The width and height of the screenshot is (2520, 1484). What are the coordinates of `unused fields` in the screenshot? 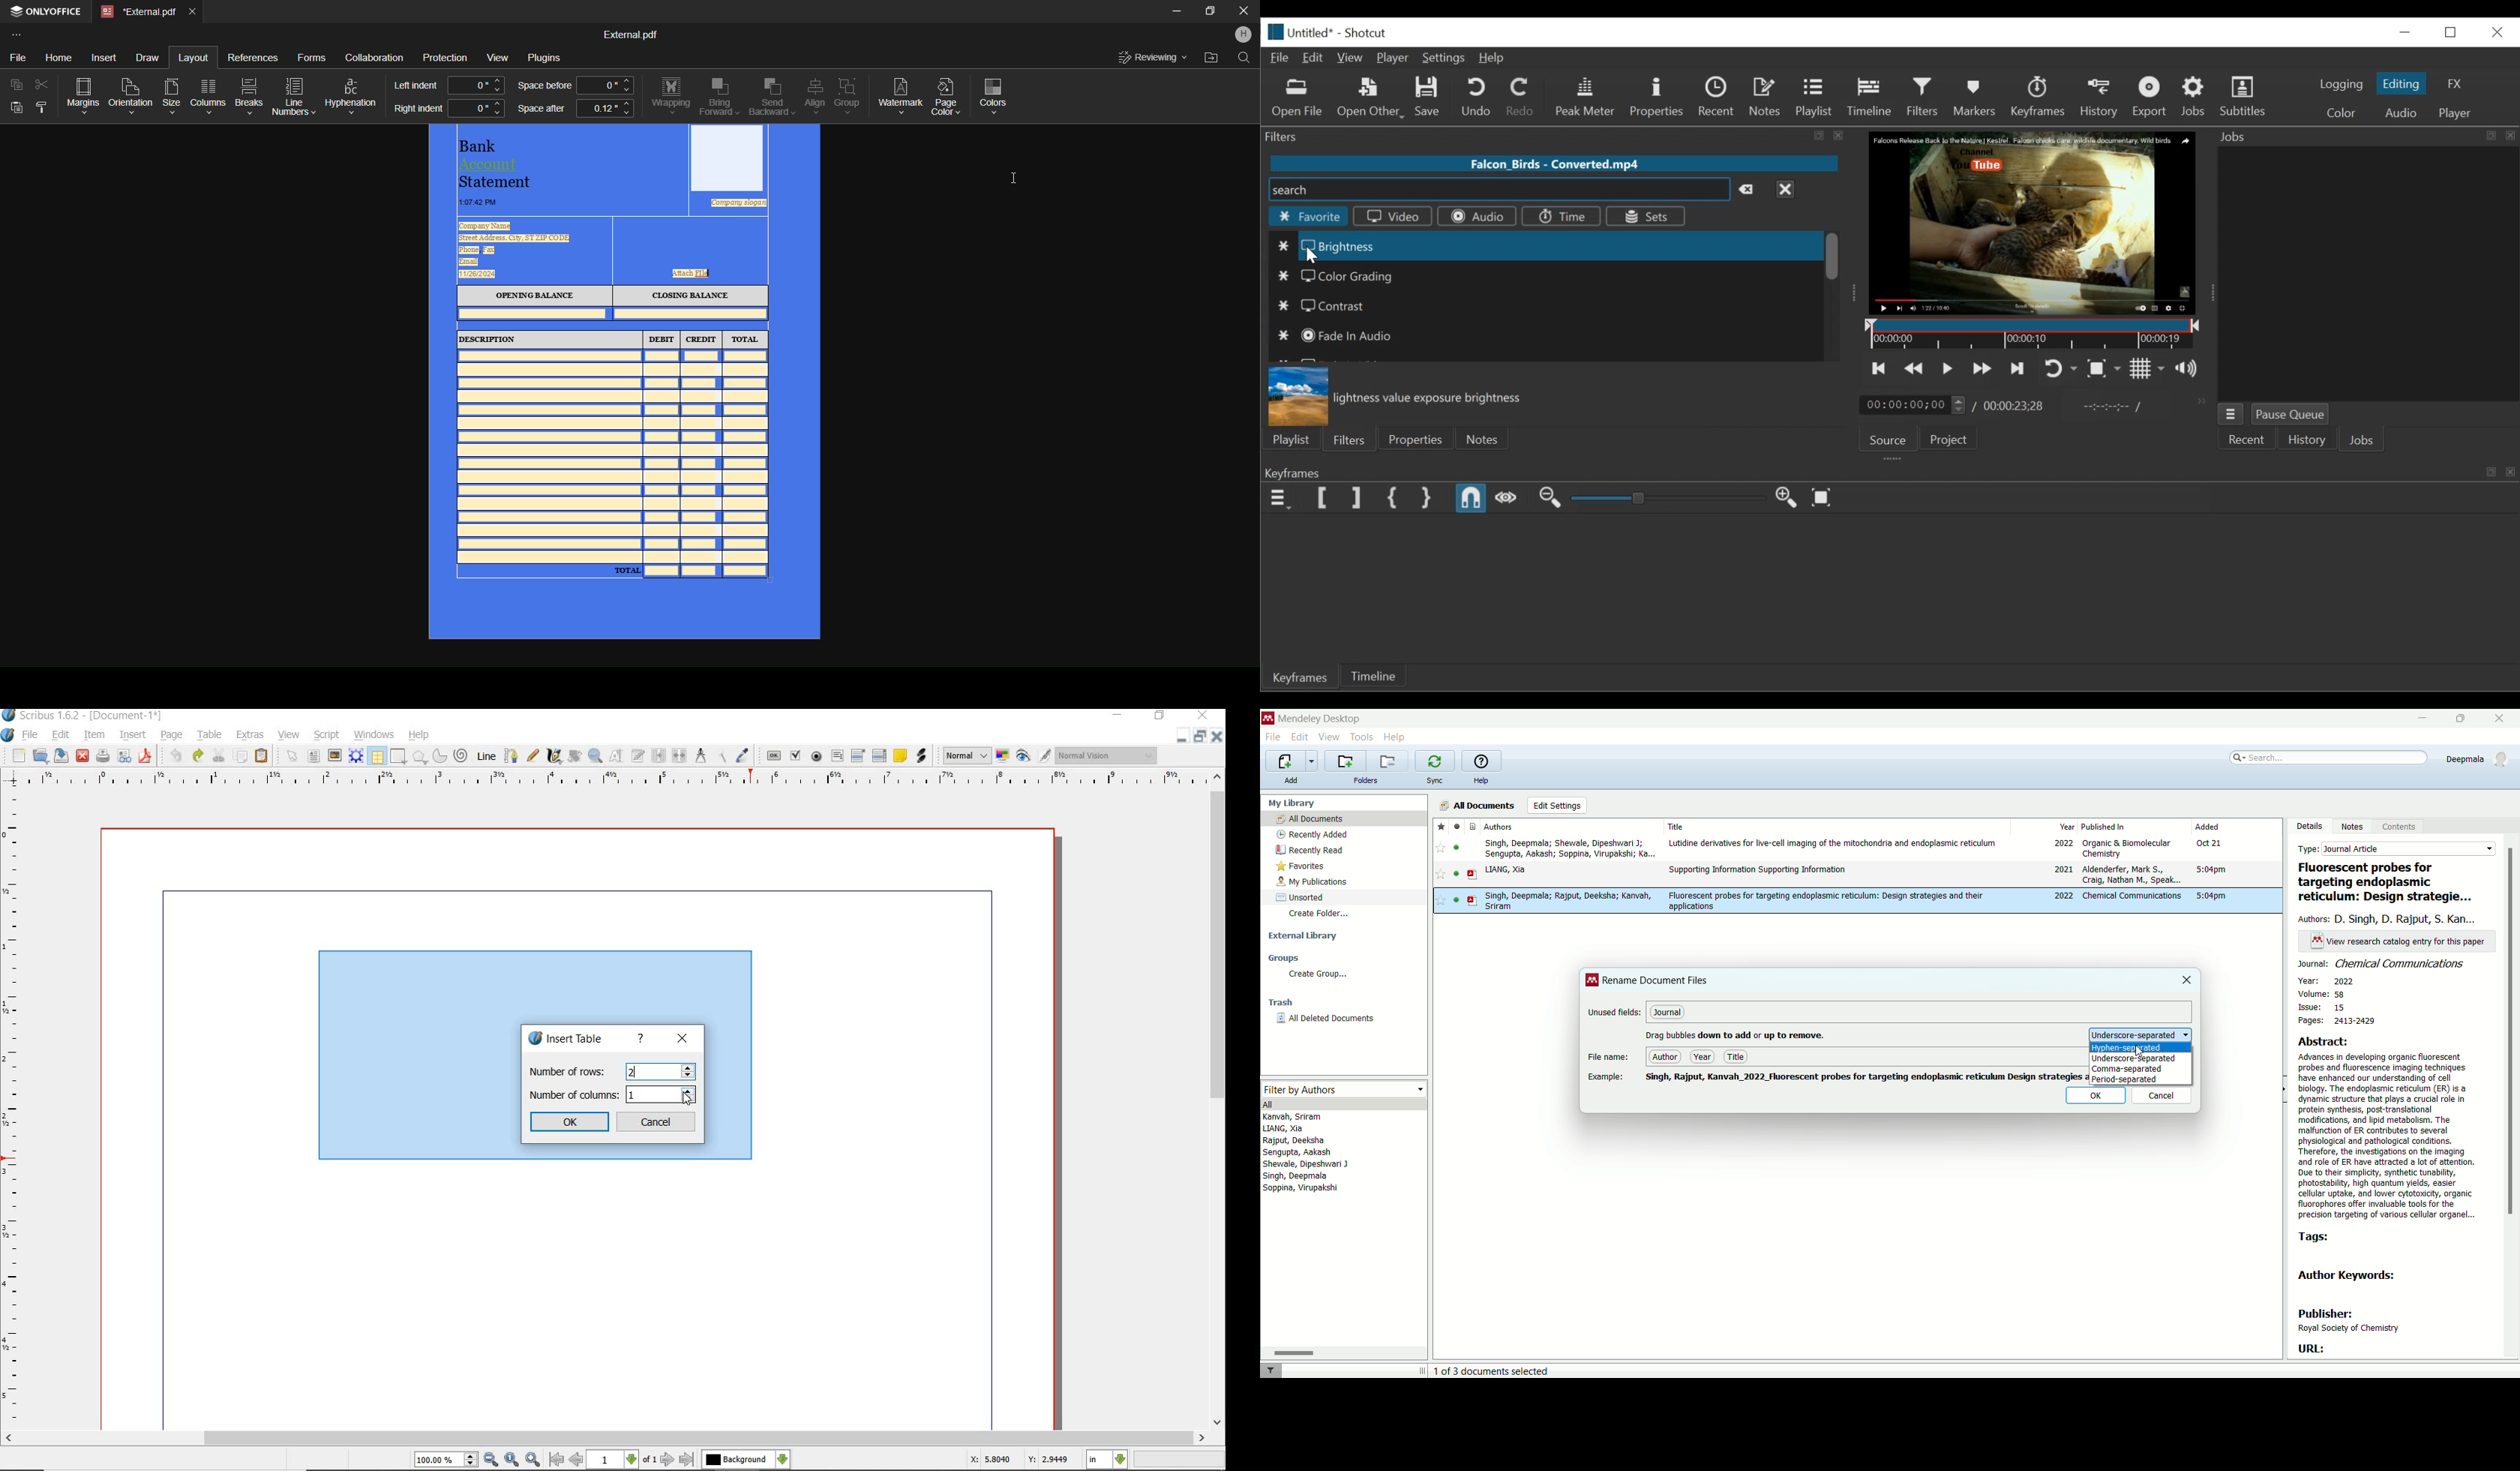 It's located at (1615, 1013).